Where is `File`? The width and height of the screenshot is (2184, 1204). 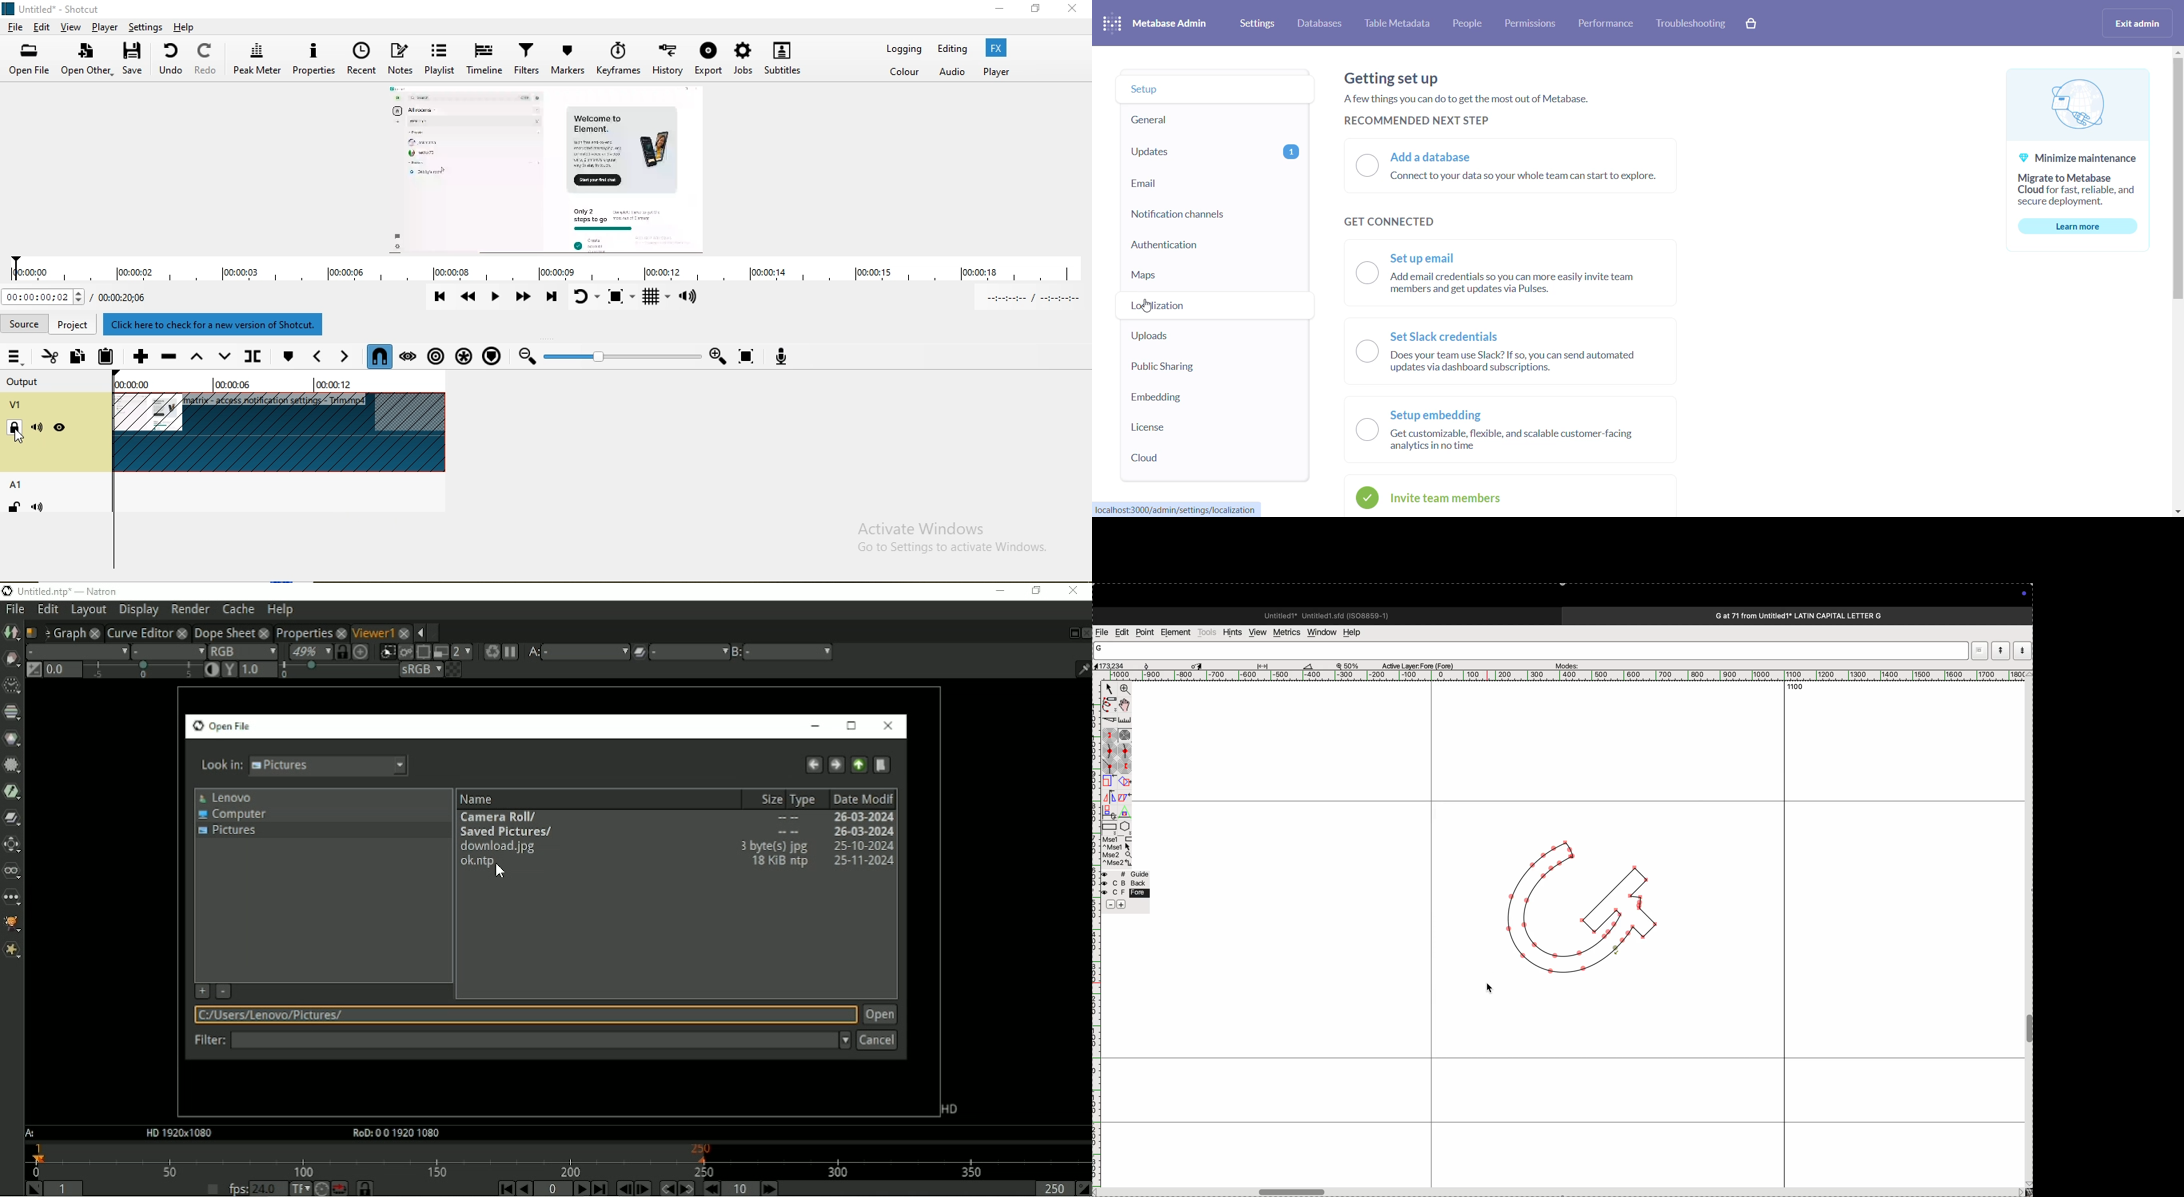 File is located at coordinates (15, 610).